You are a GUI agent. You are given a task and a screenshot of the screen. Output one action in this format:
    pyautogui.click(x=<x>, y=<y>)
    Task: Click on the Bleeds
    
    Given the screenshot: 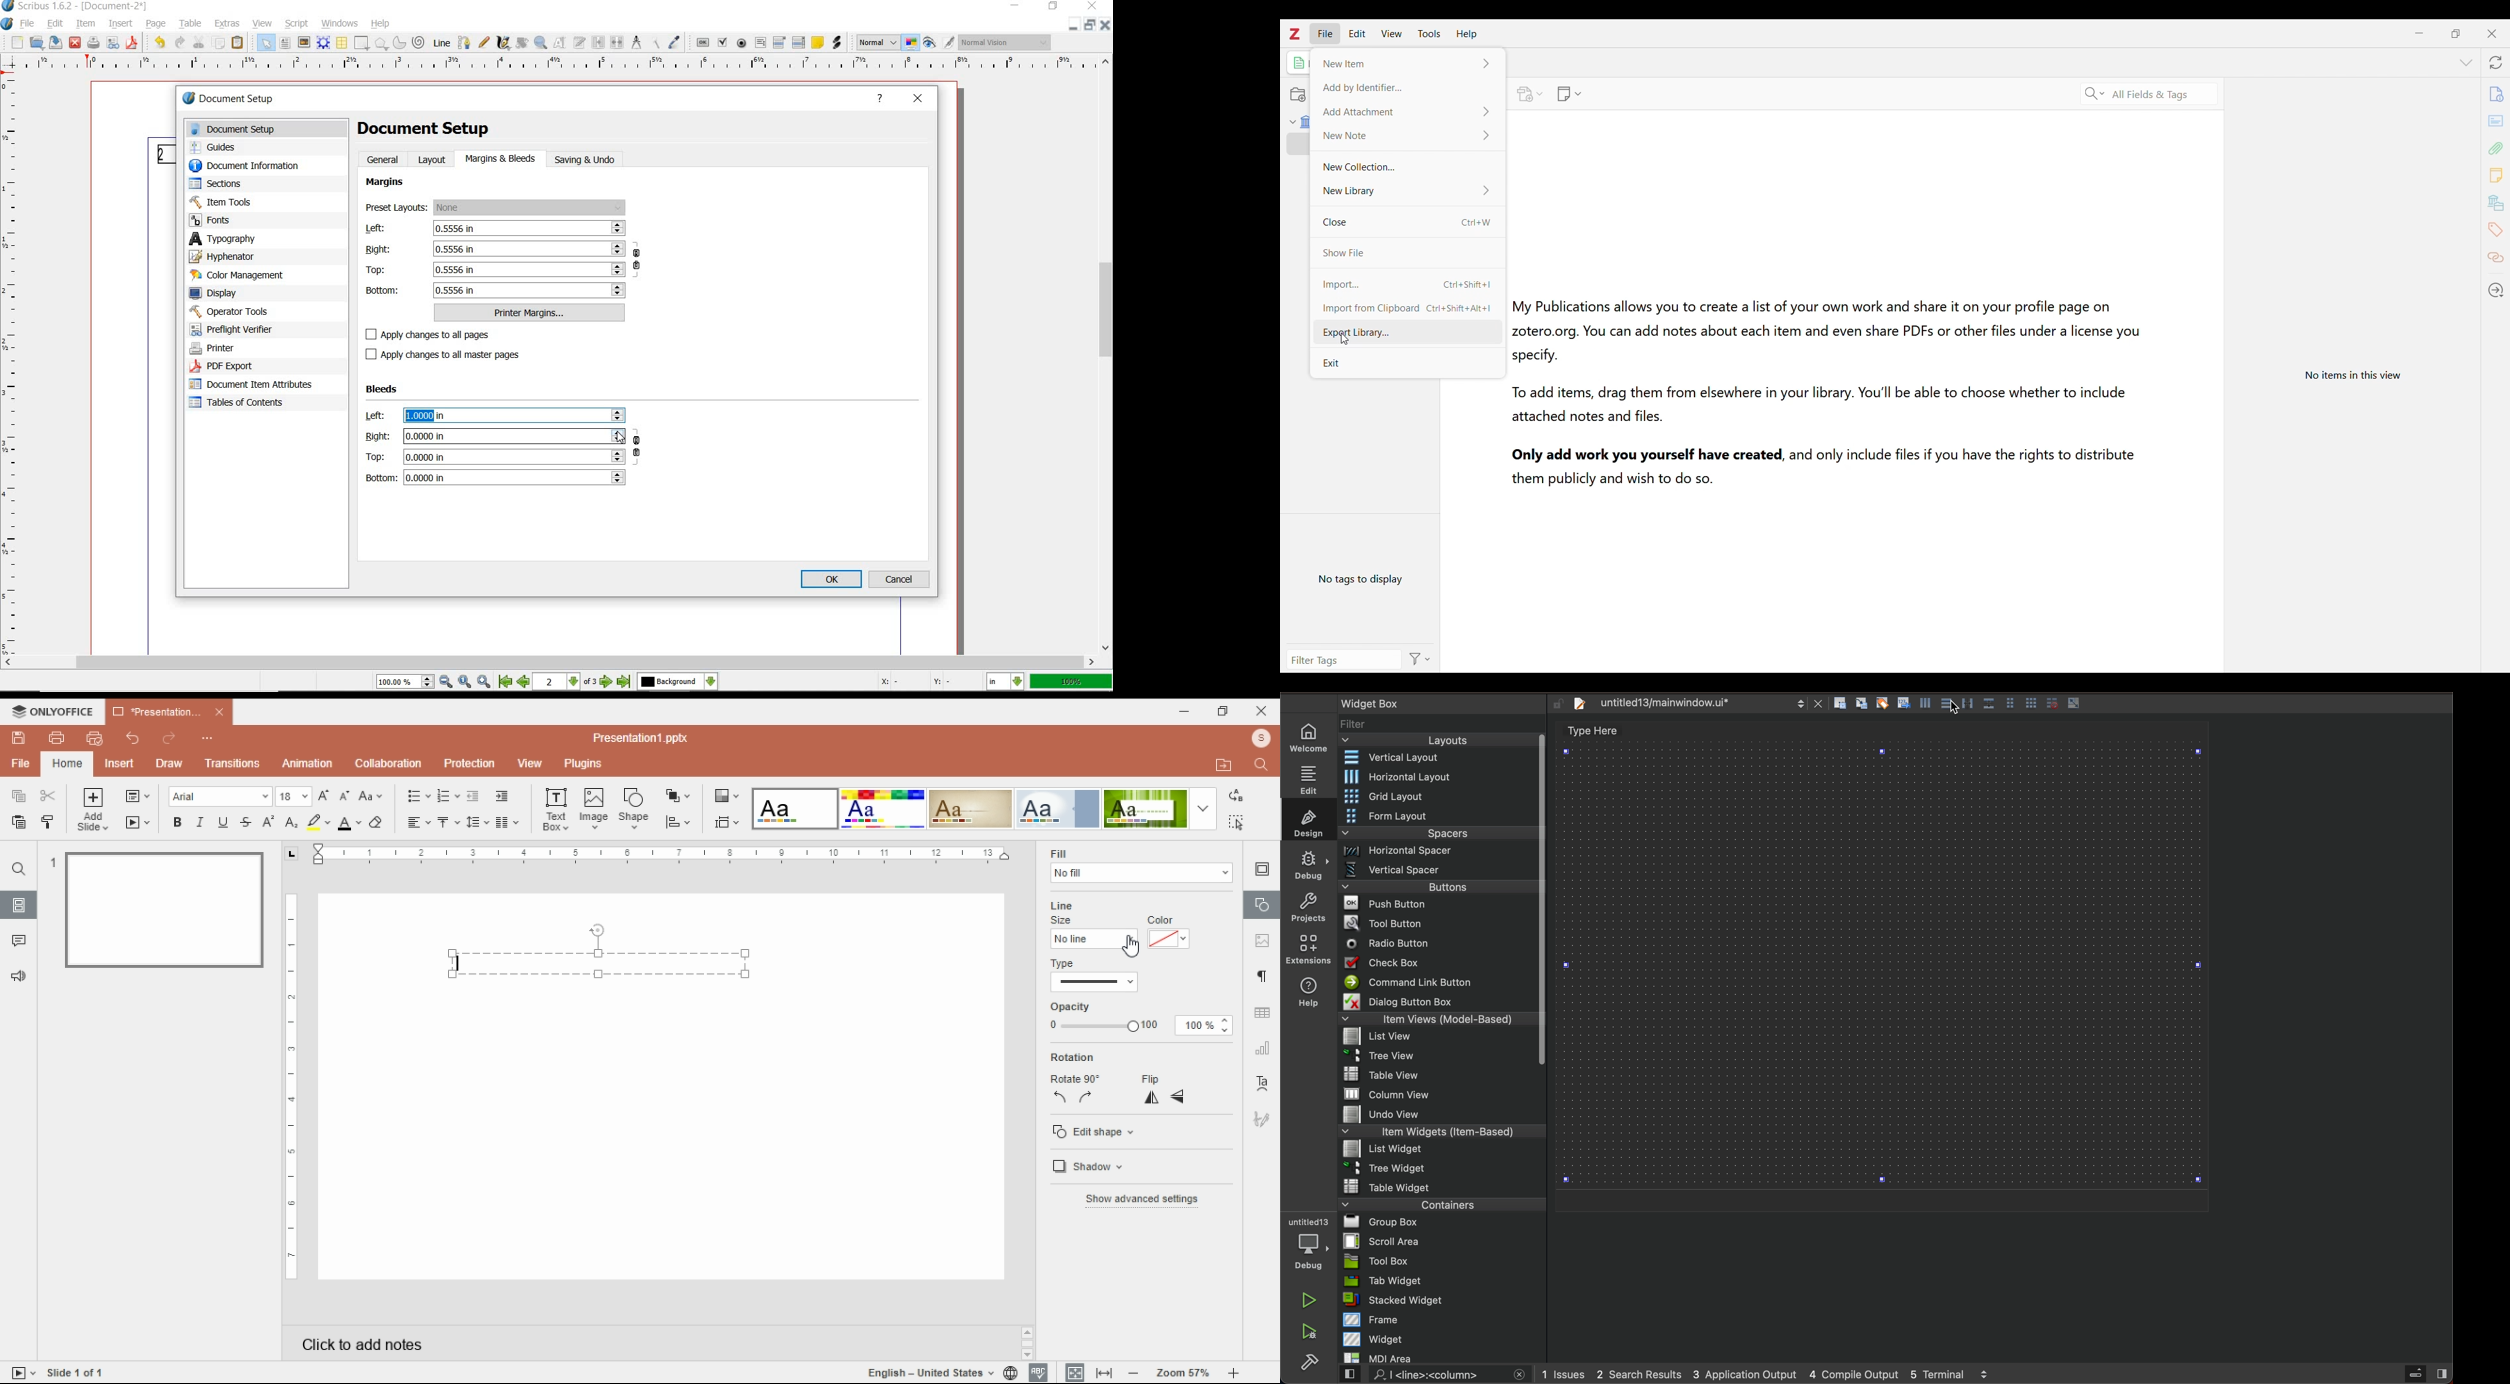 What is the action you would take?
    pyautogui.click(x=384, y=390)
    